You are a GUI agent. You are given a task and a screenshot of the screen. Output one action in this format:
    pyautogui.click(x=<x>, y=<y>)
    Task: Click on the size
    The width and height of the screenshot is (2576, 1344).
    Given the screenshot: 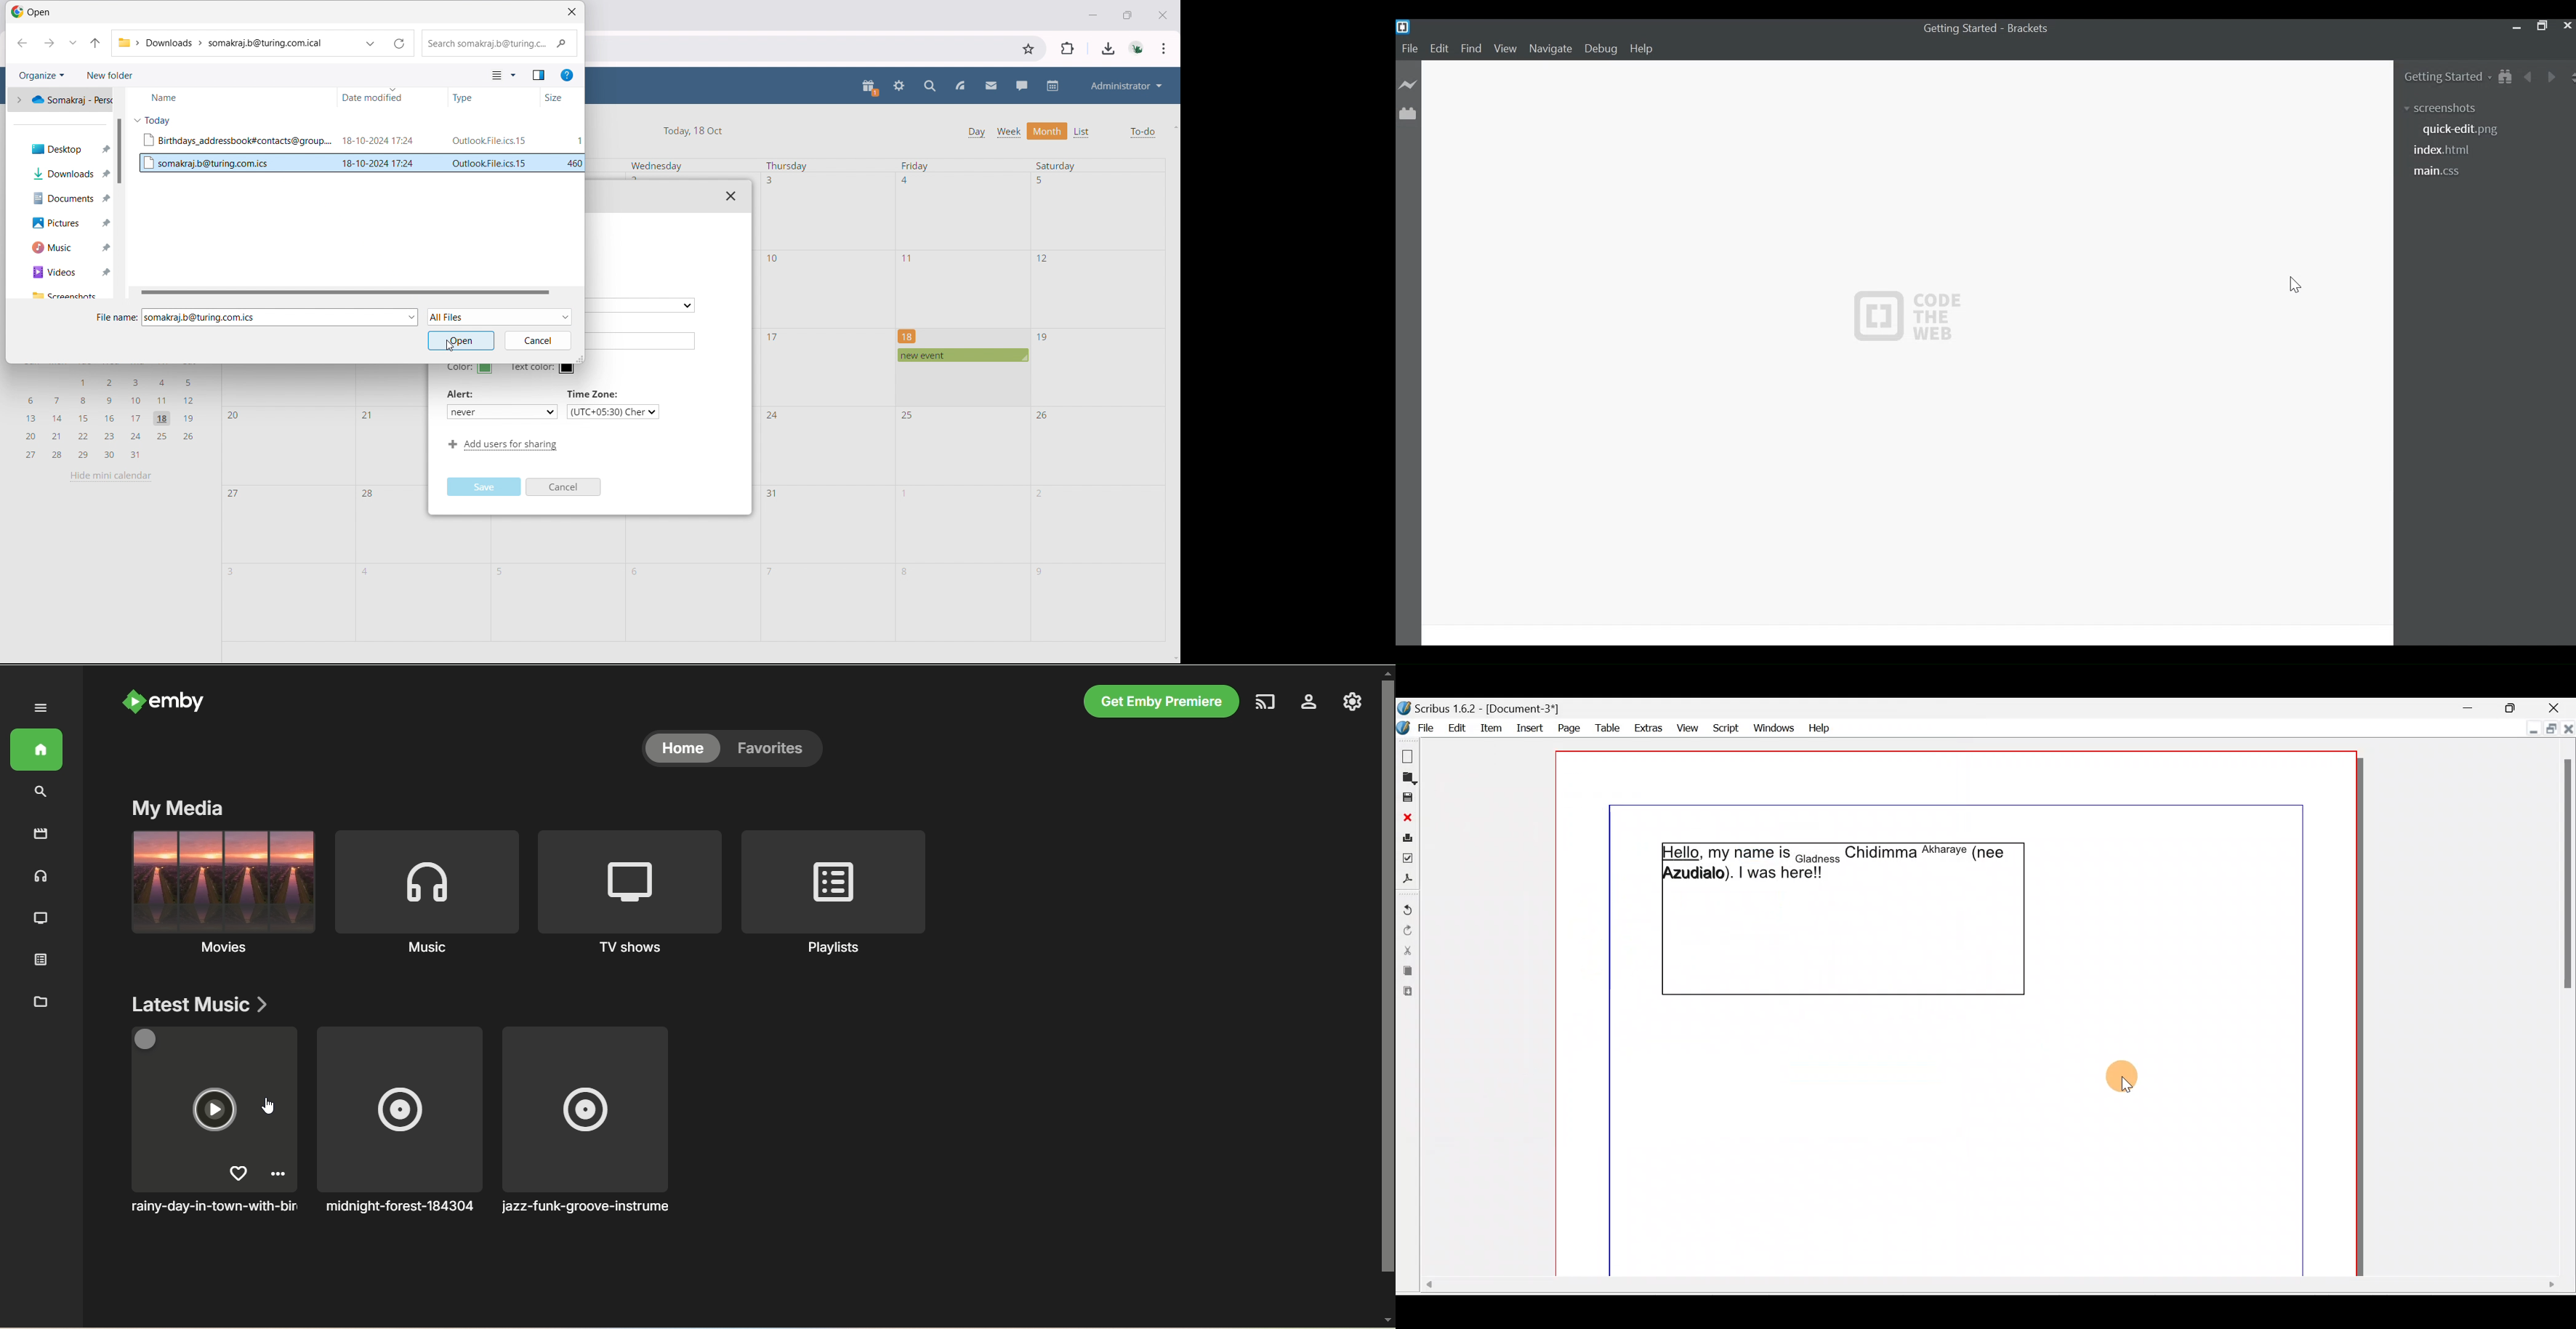 What is the action you would take?
    pyautogui.click(x=562, y=97)
    